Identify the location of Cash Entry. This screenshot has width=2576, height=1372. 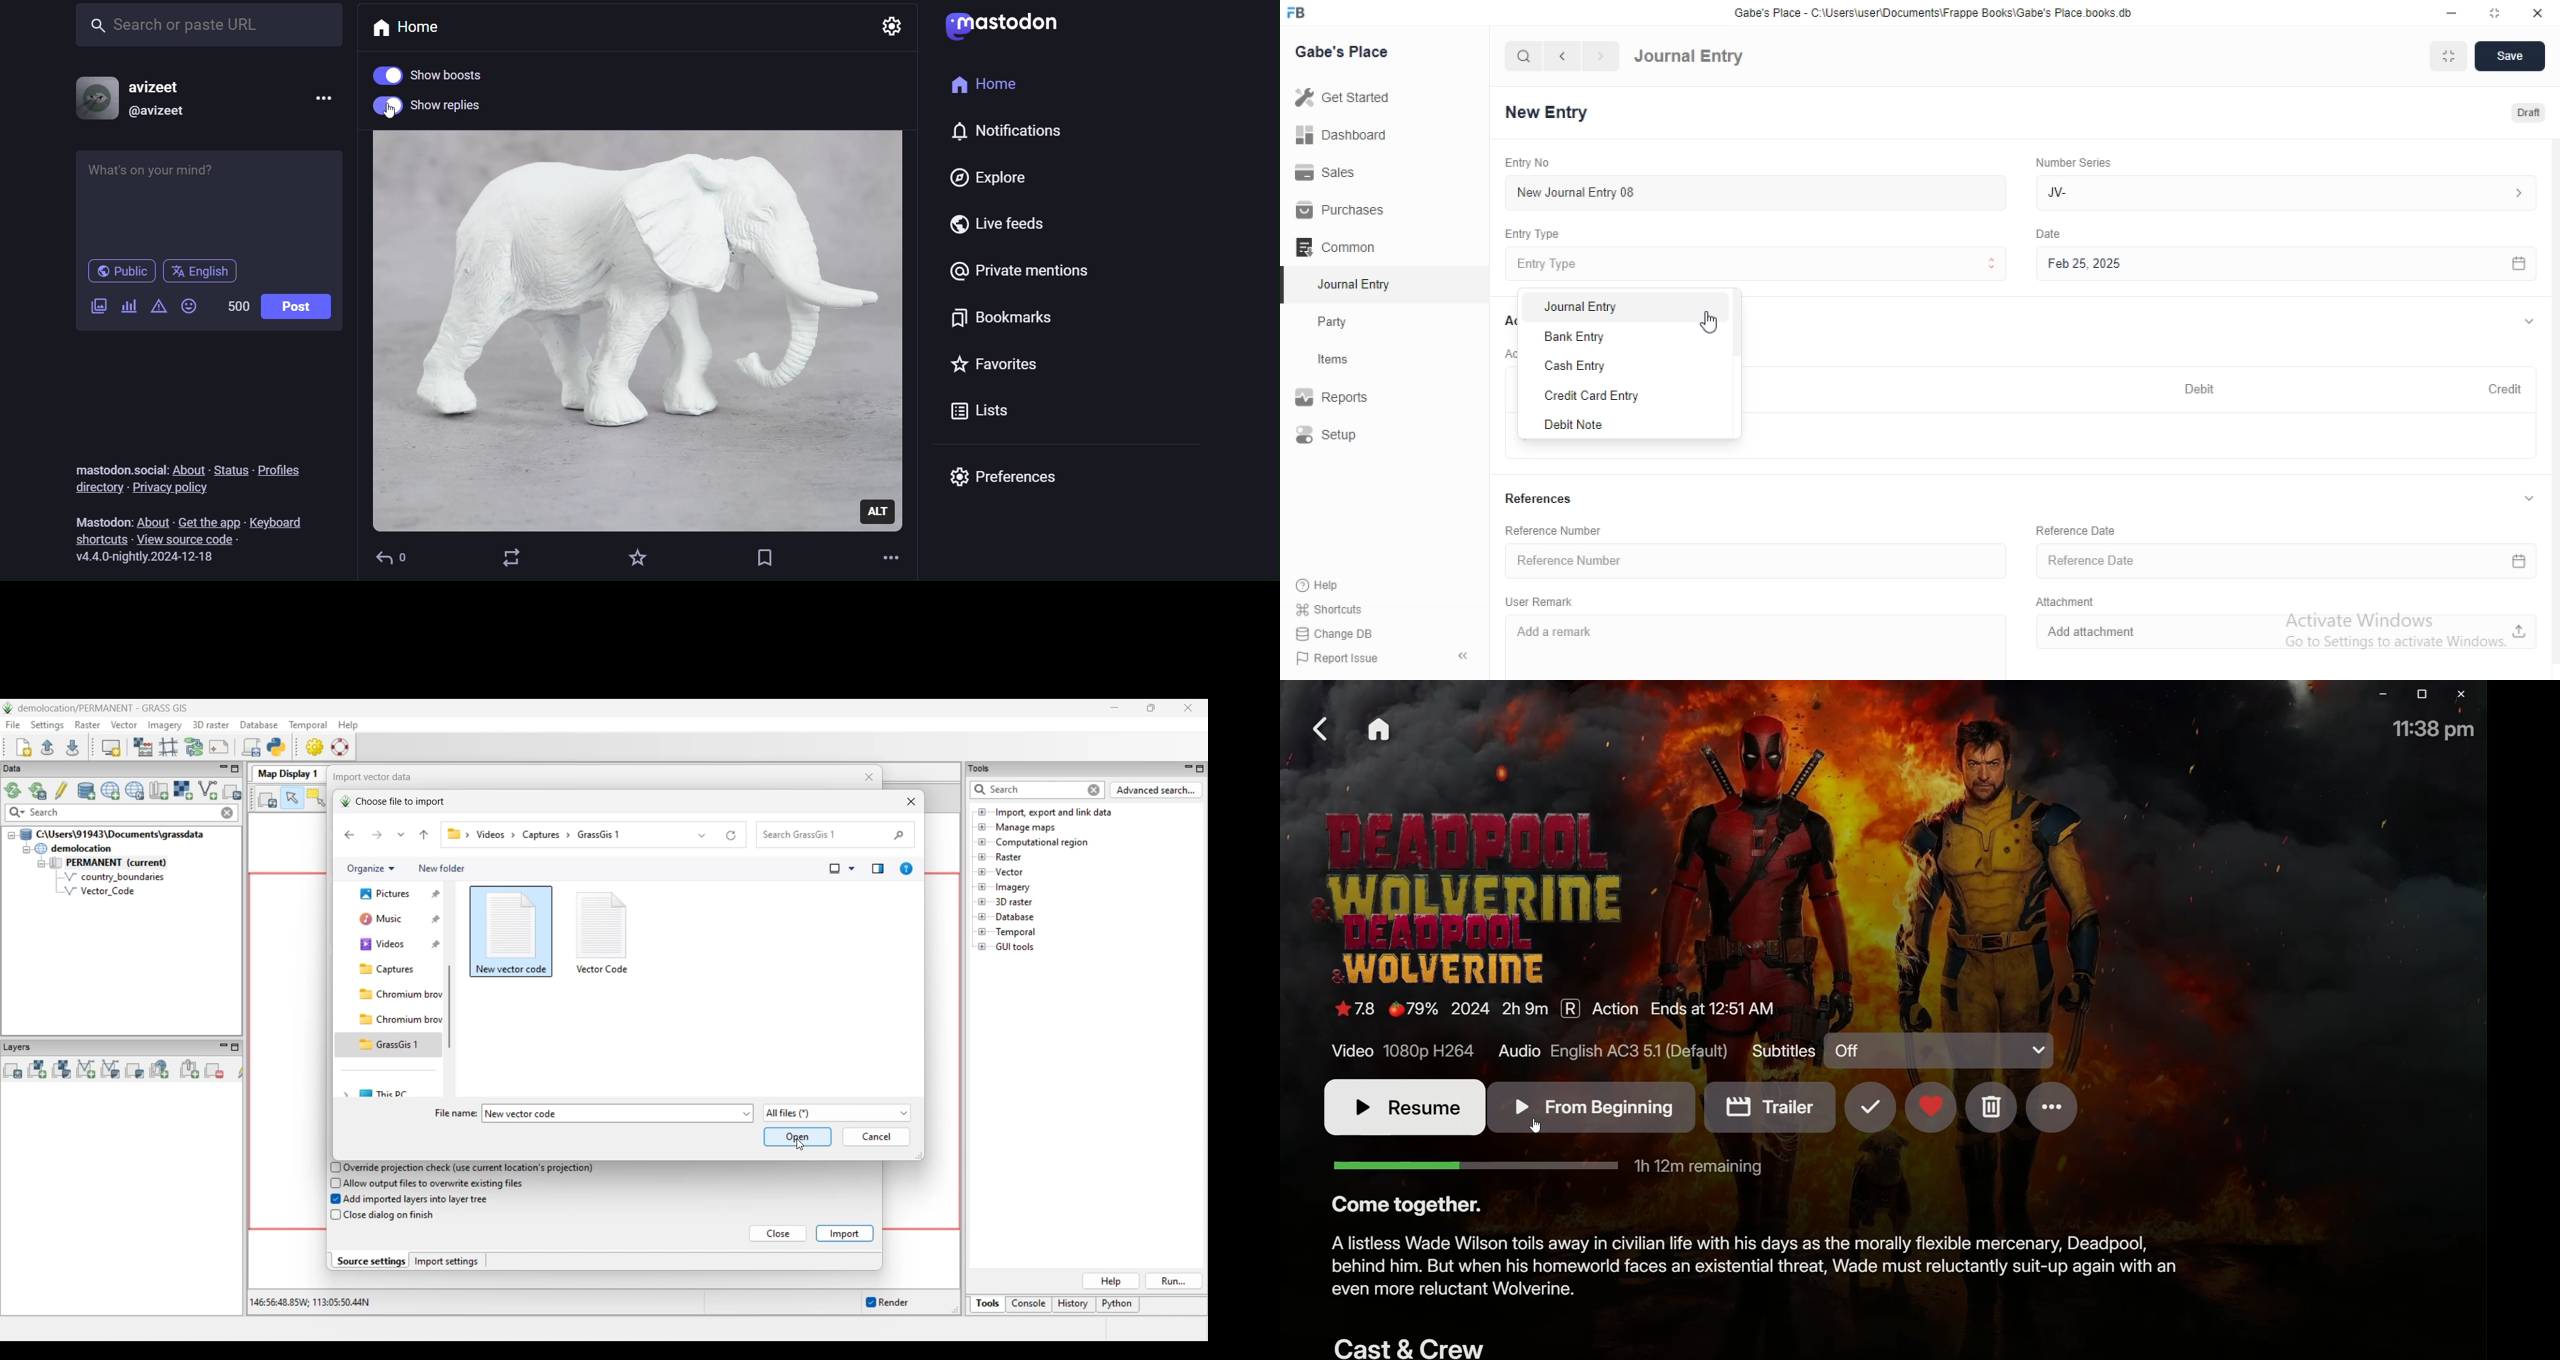
(1624, 366).